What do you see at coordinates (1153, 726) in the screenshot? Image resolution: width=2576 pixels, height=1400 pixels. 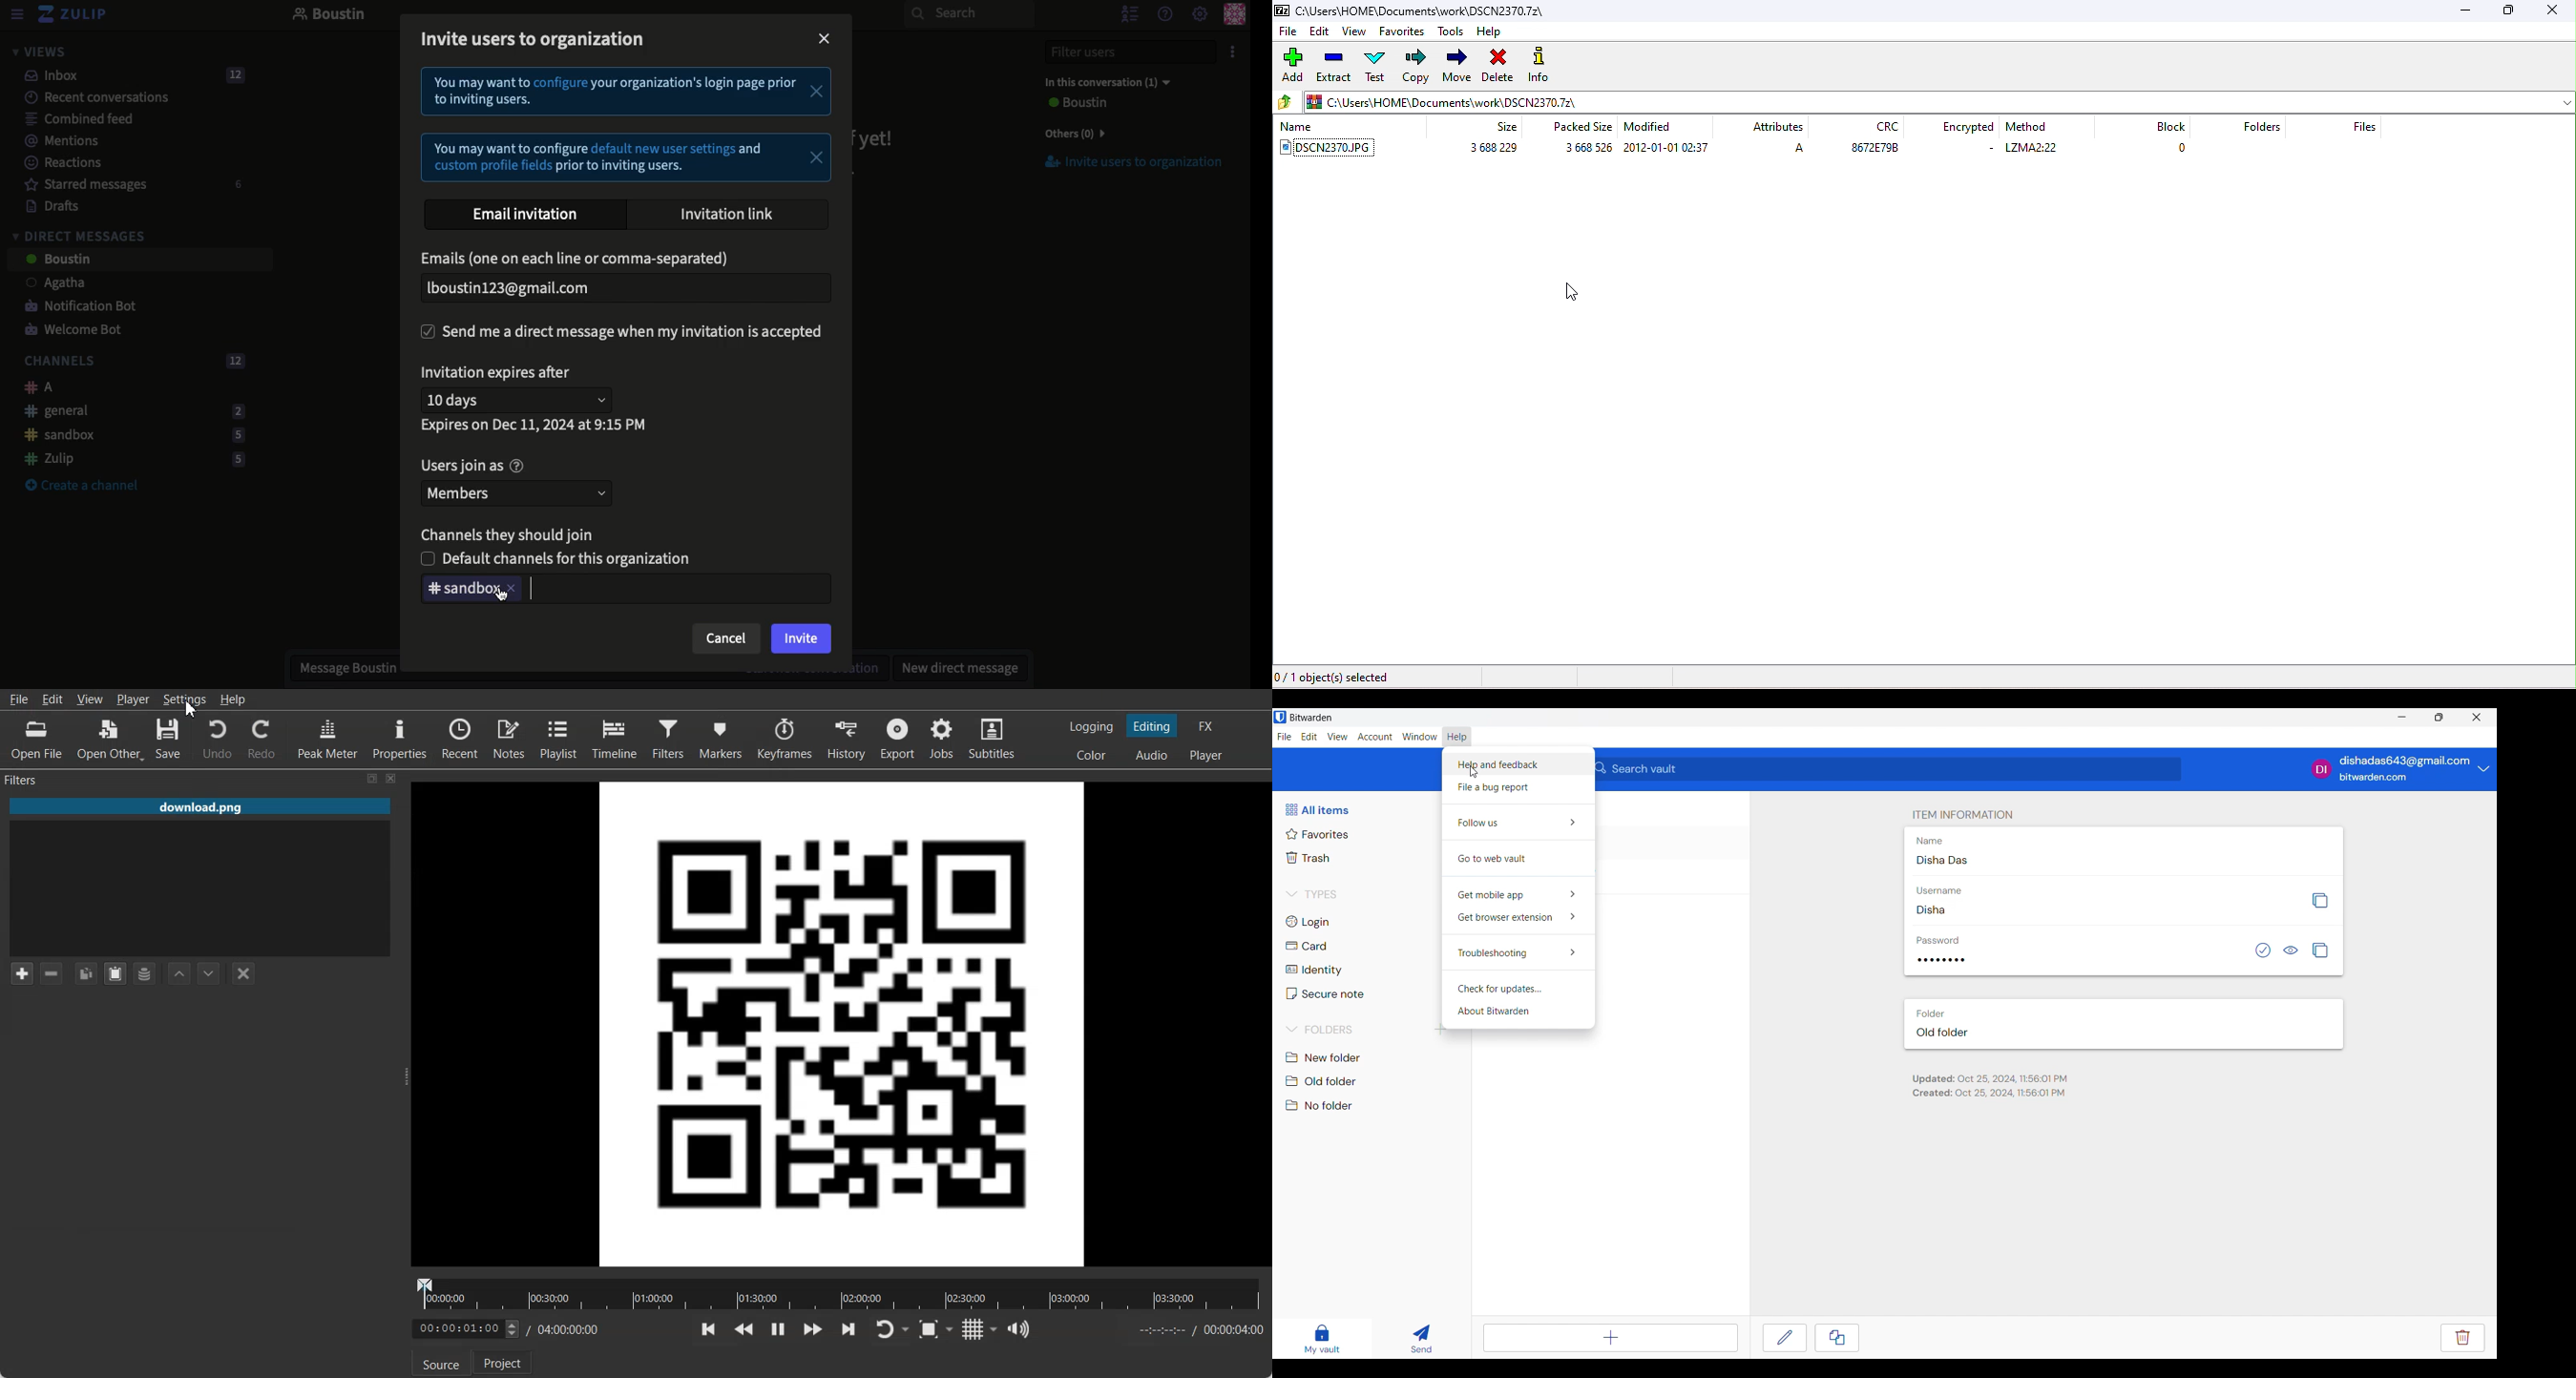 I see `Switch to the Editing layout` at bounding box center [1153, 726].